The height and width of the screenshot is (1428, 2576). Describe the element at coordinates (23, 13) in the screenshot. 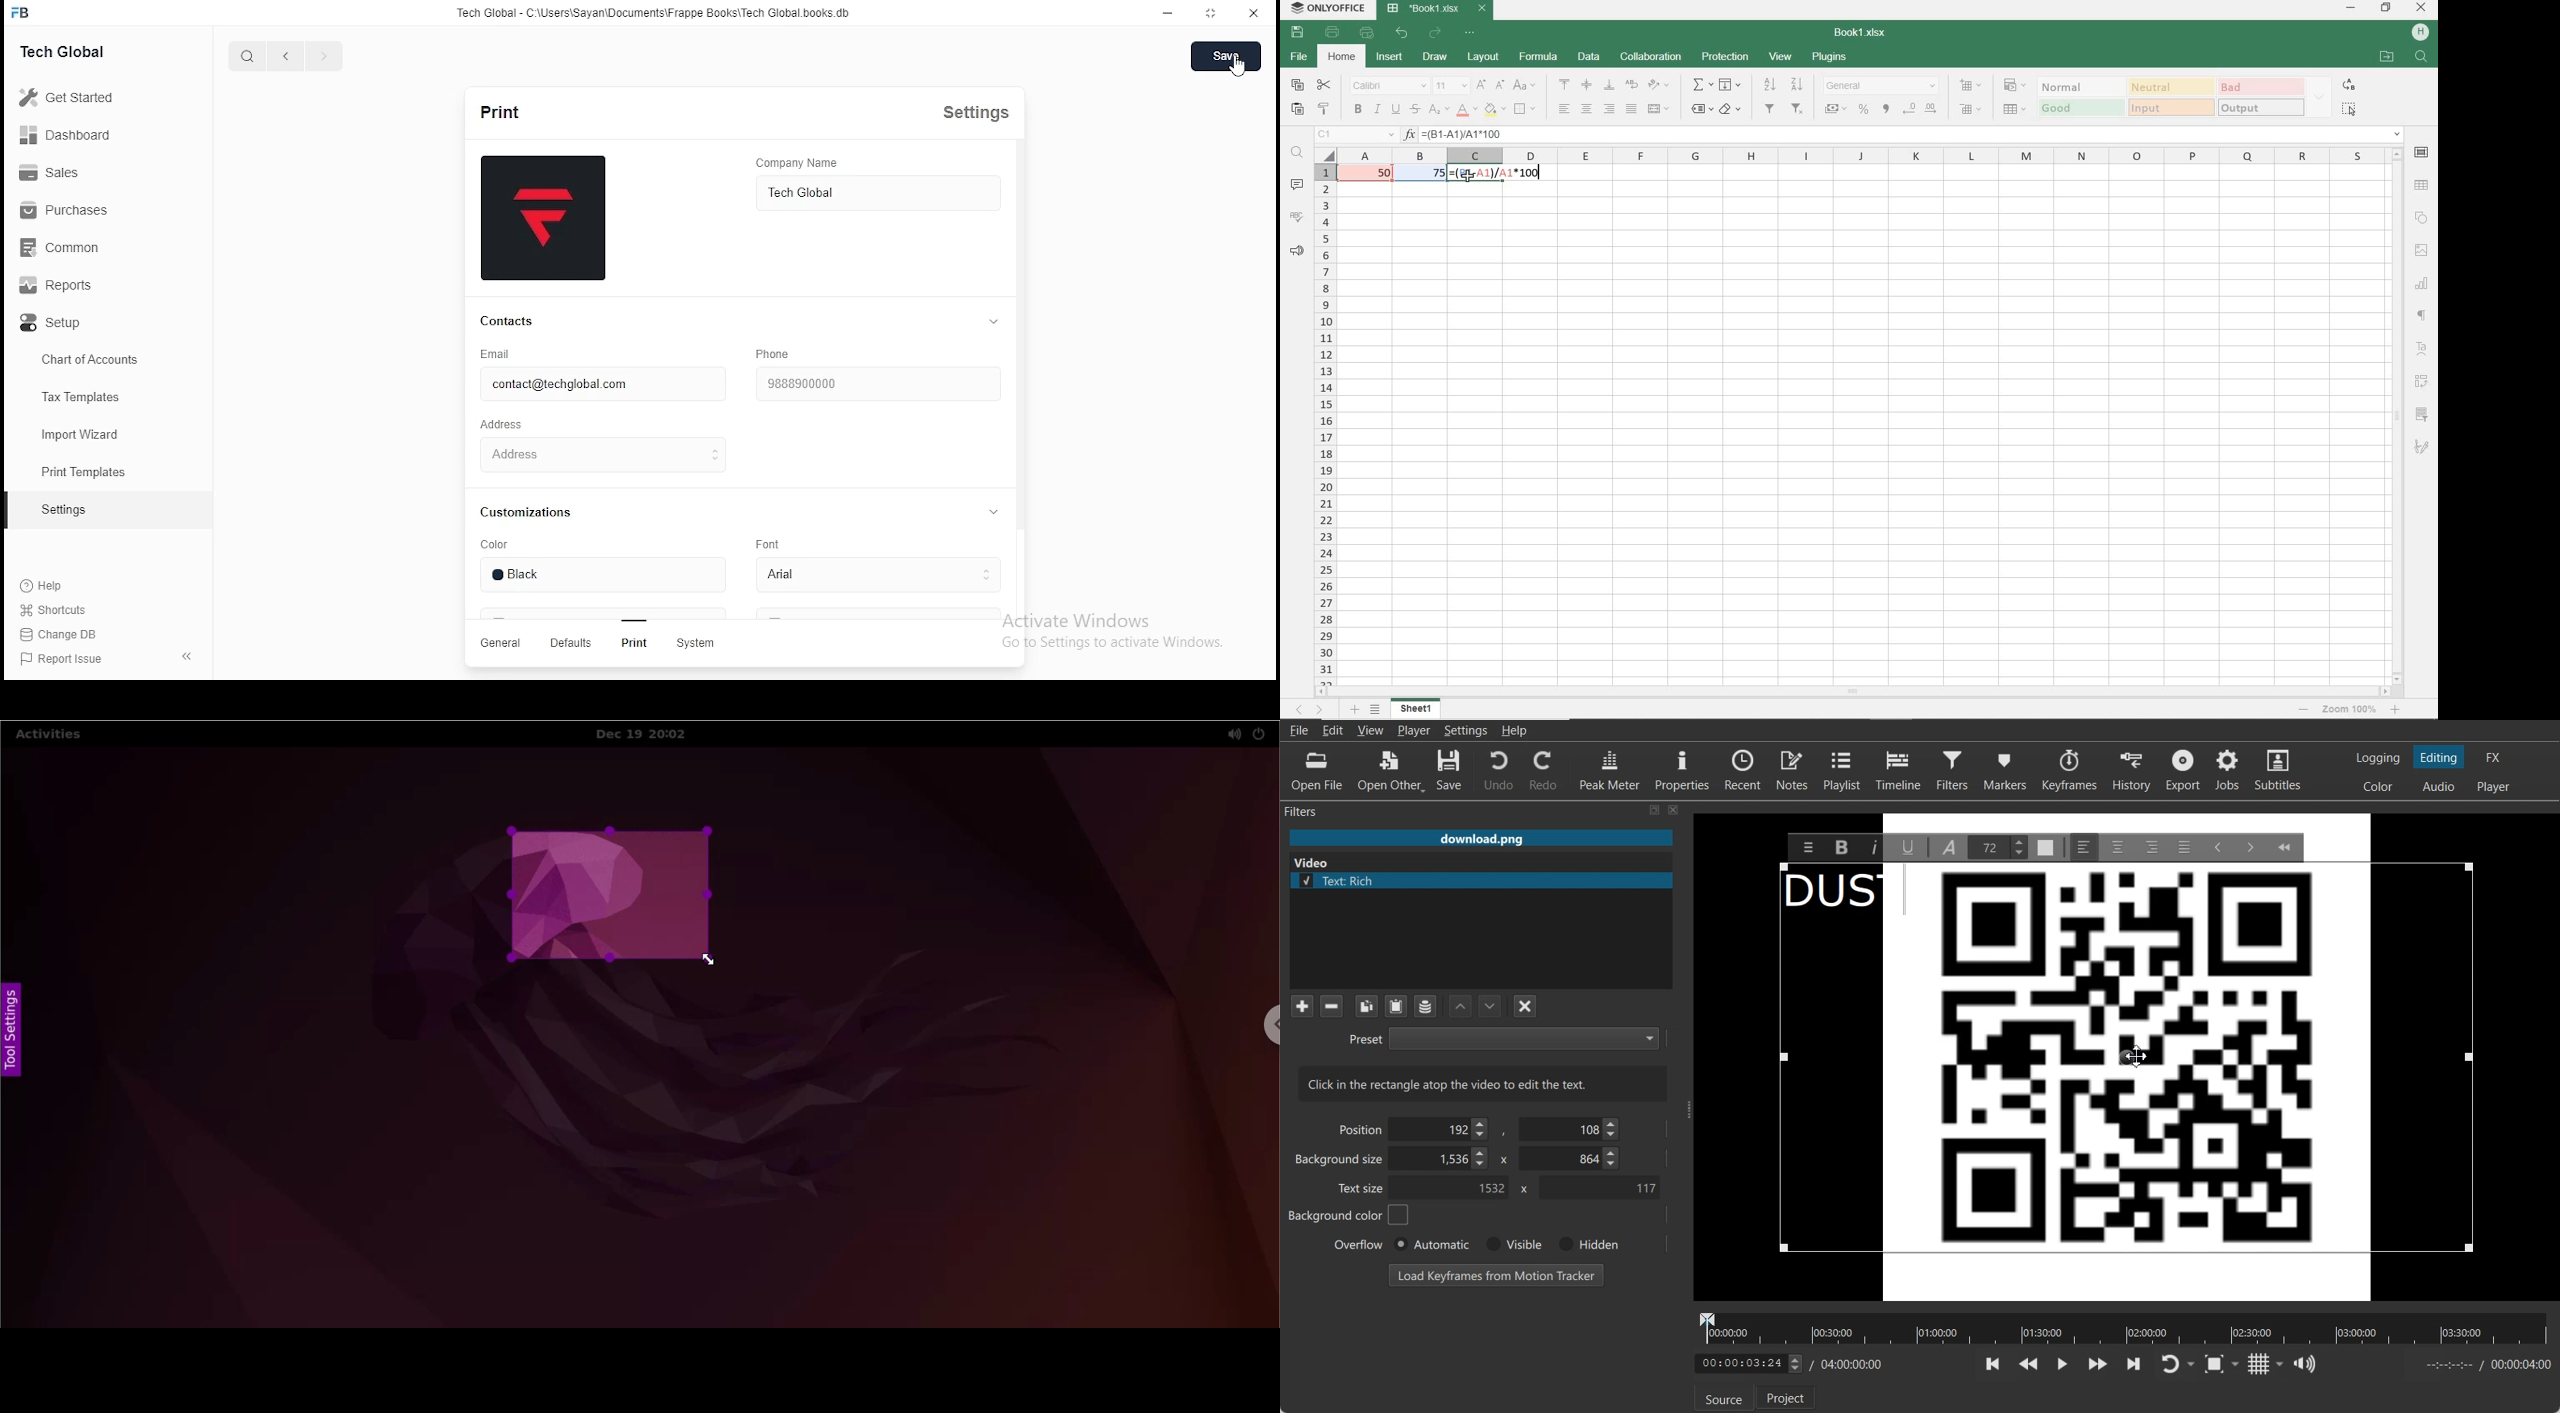

I see `Frappe Books logo` at that location.